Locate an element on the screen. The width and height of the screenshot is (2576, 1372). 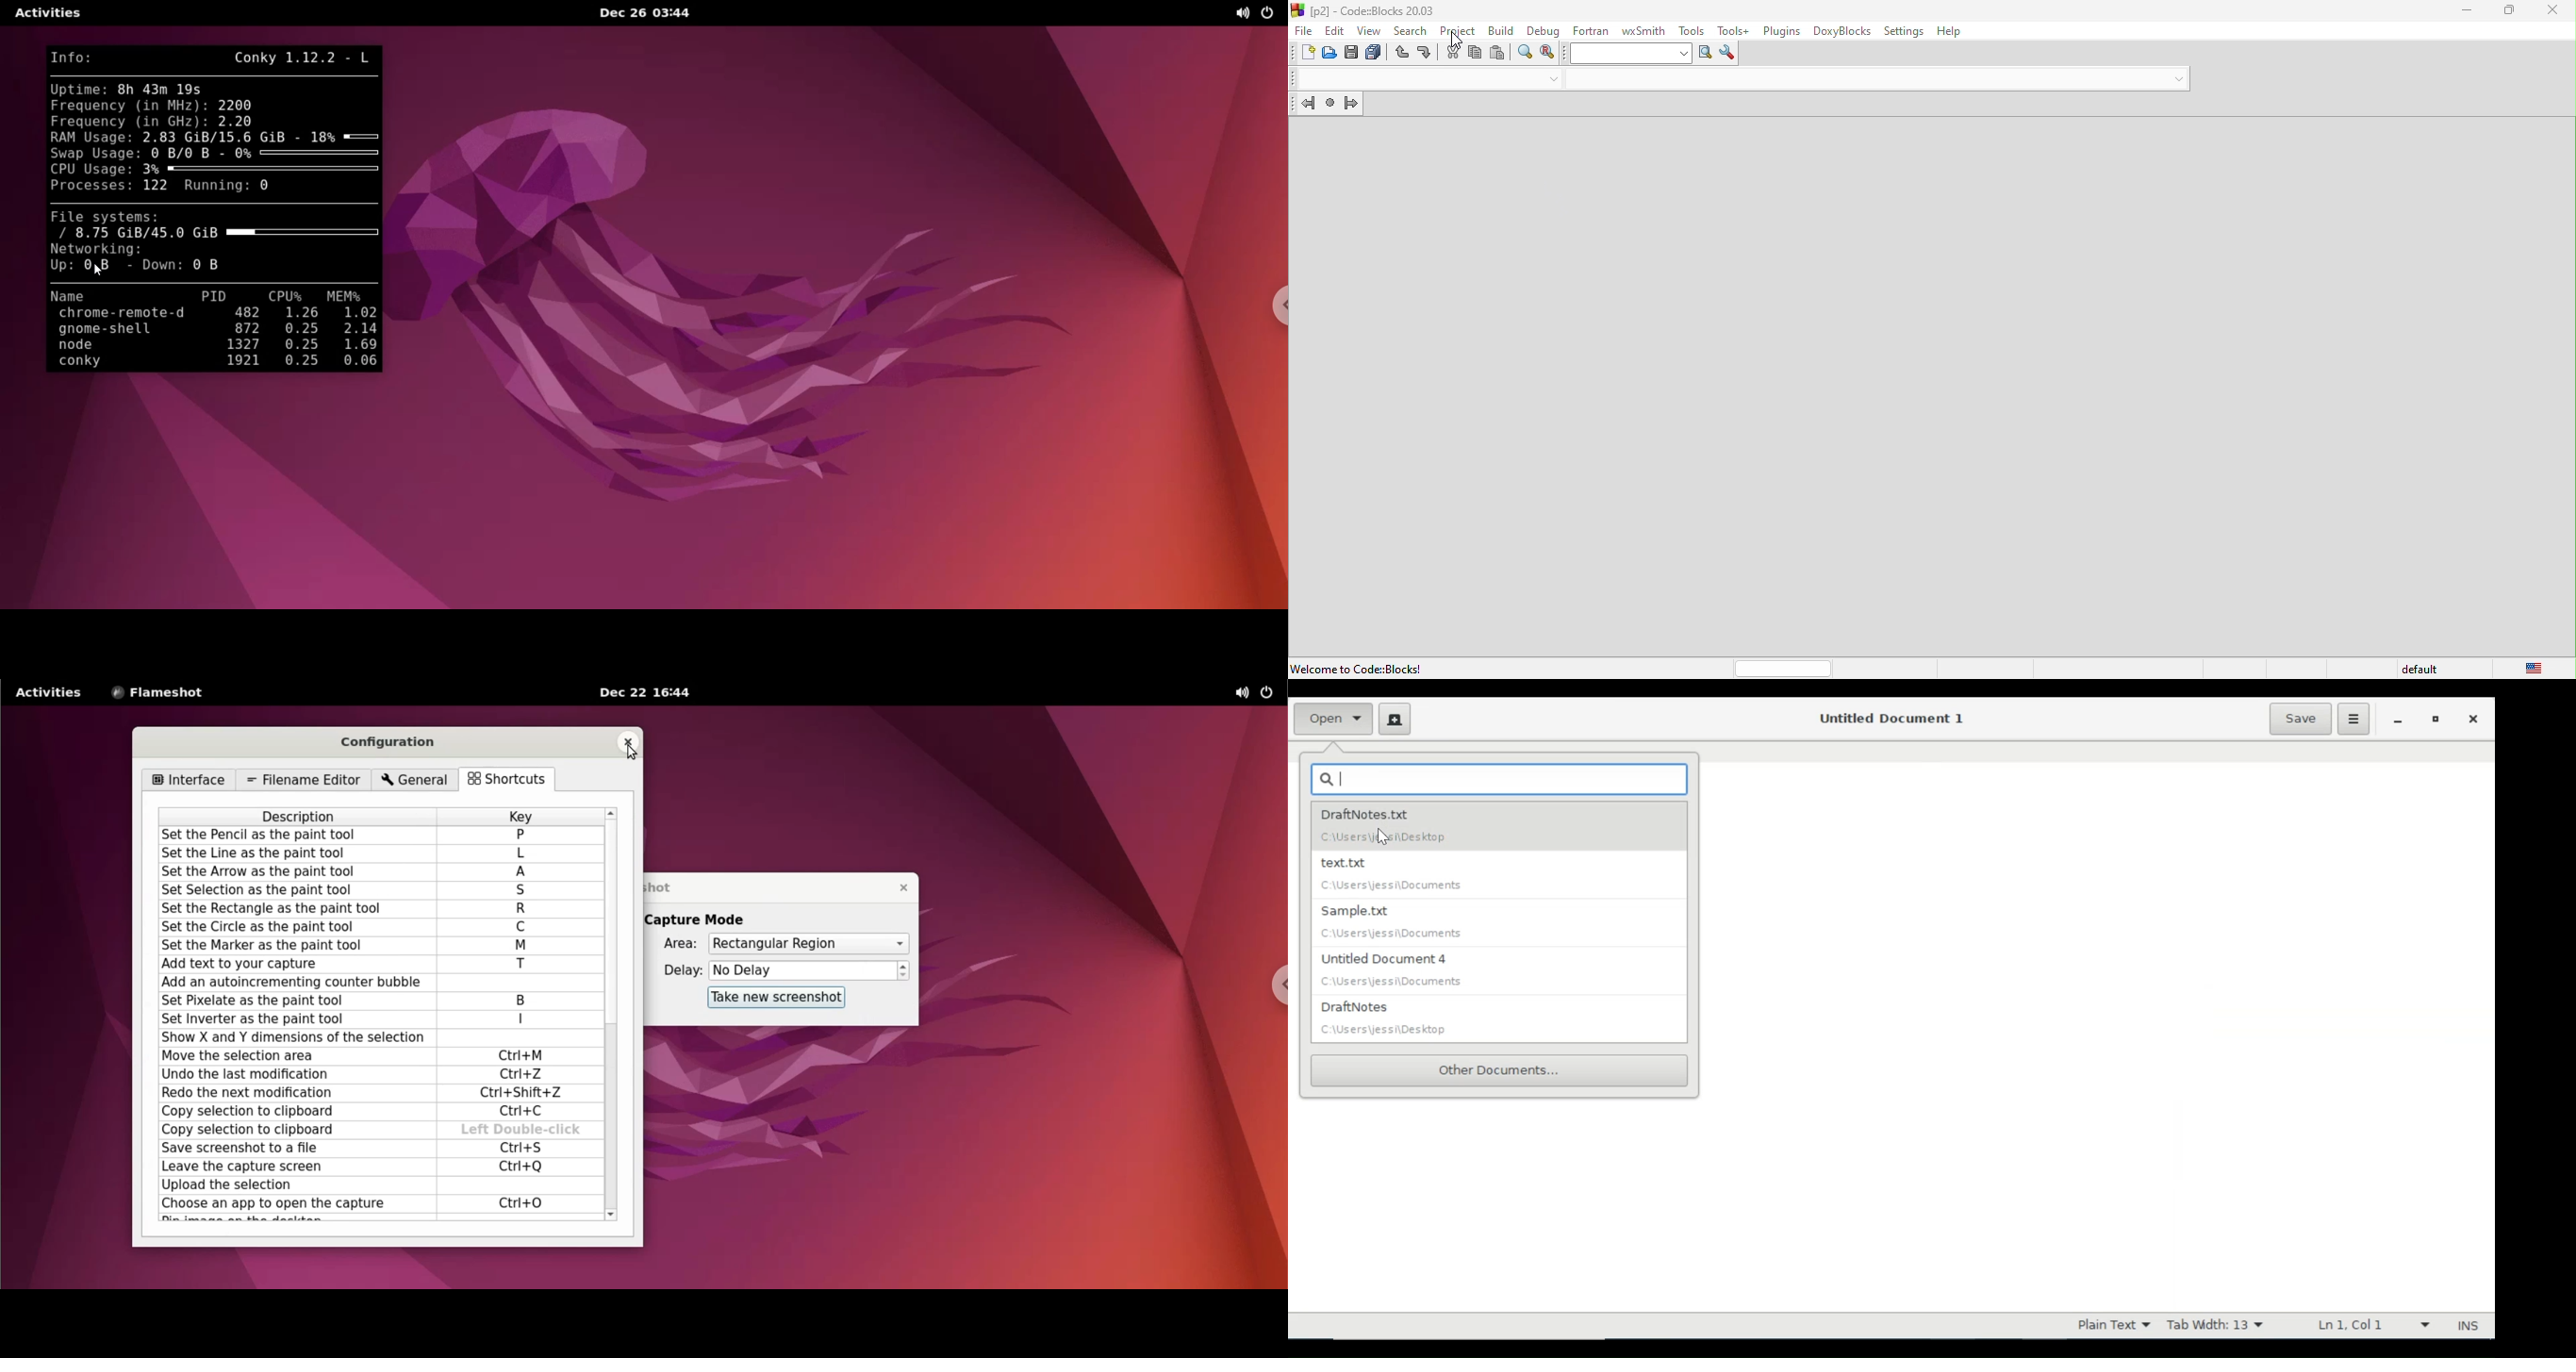
project is located at coordinates (1457, 29).